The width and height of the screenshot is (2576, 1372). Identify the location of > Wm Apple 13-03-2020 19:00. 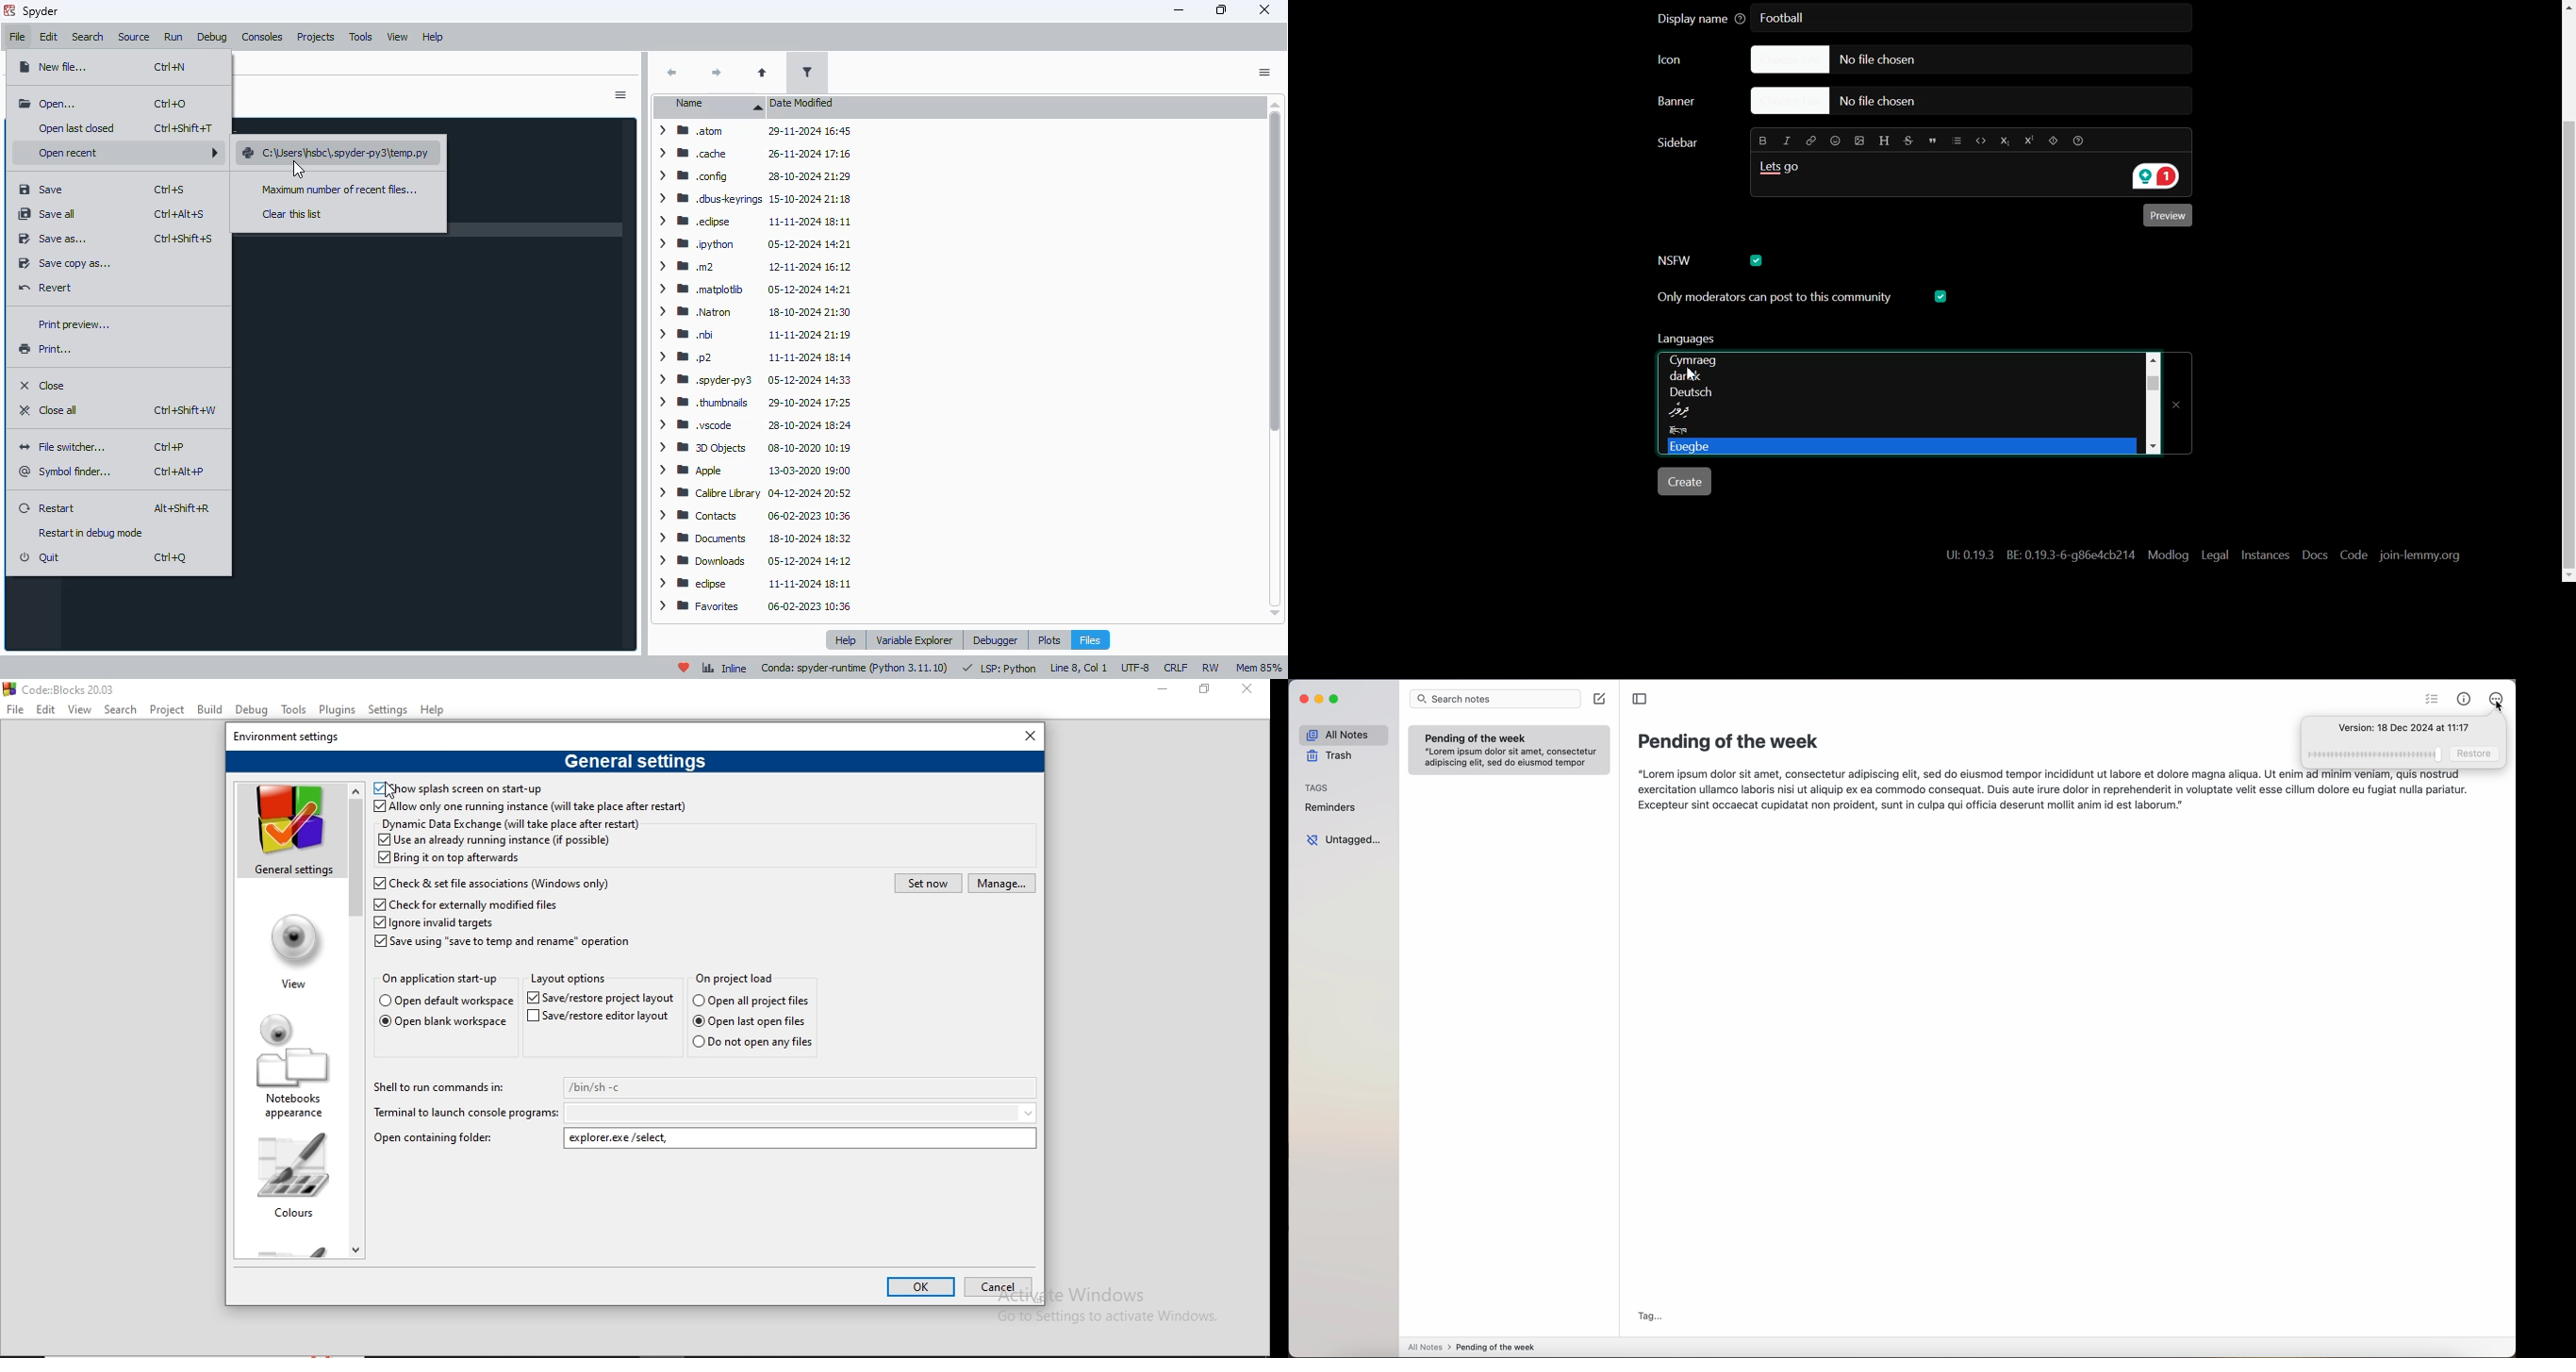
(755, 471).